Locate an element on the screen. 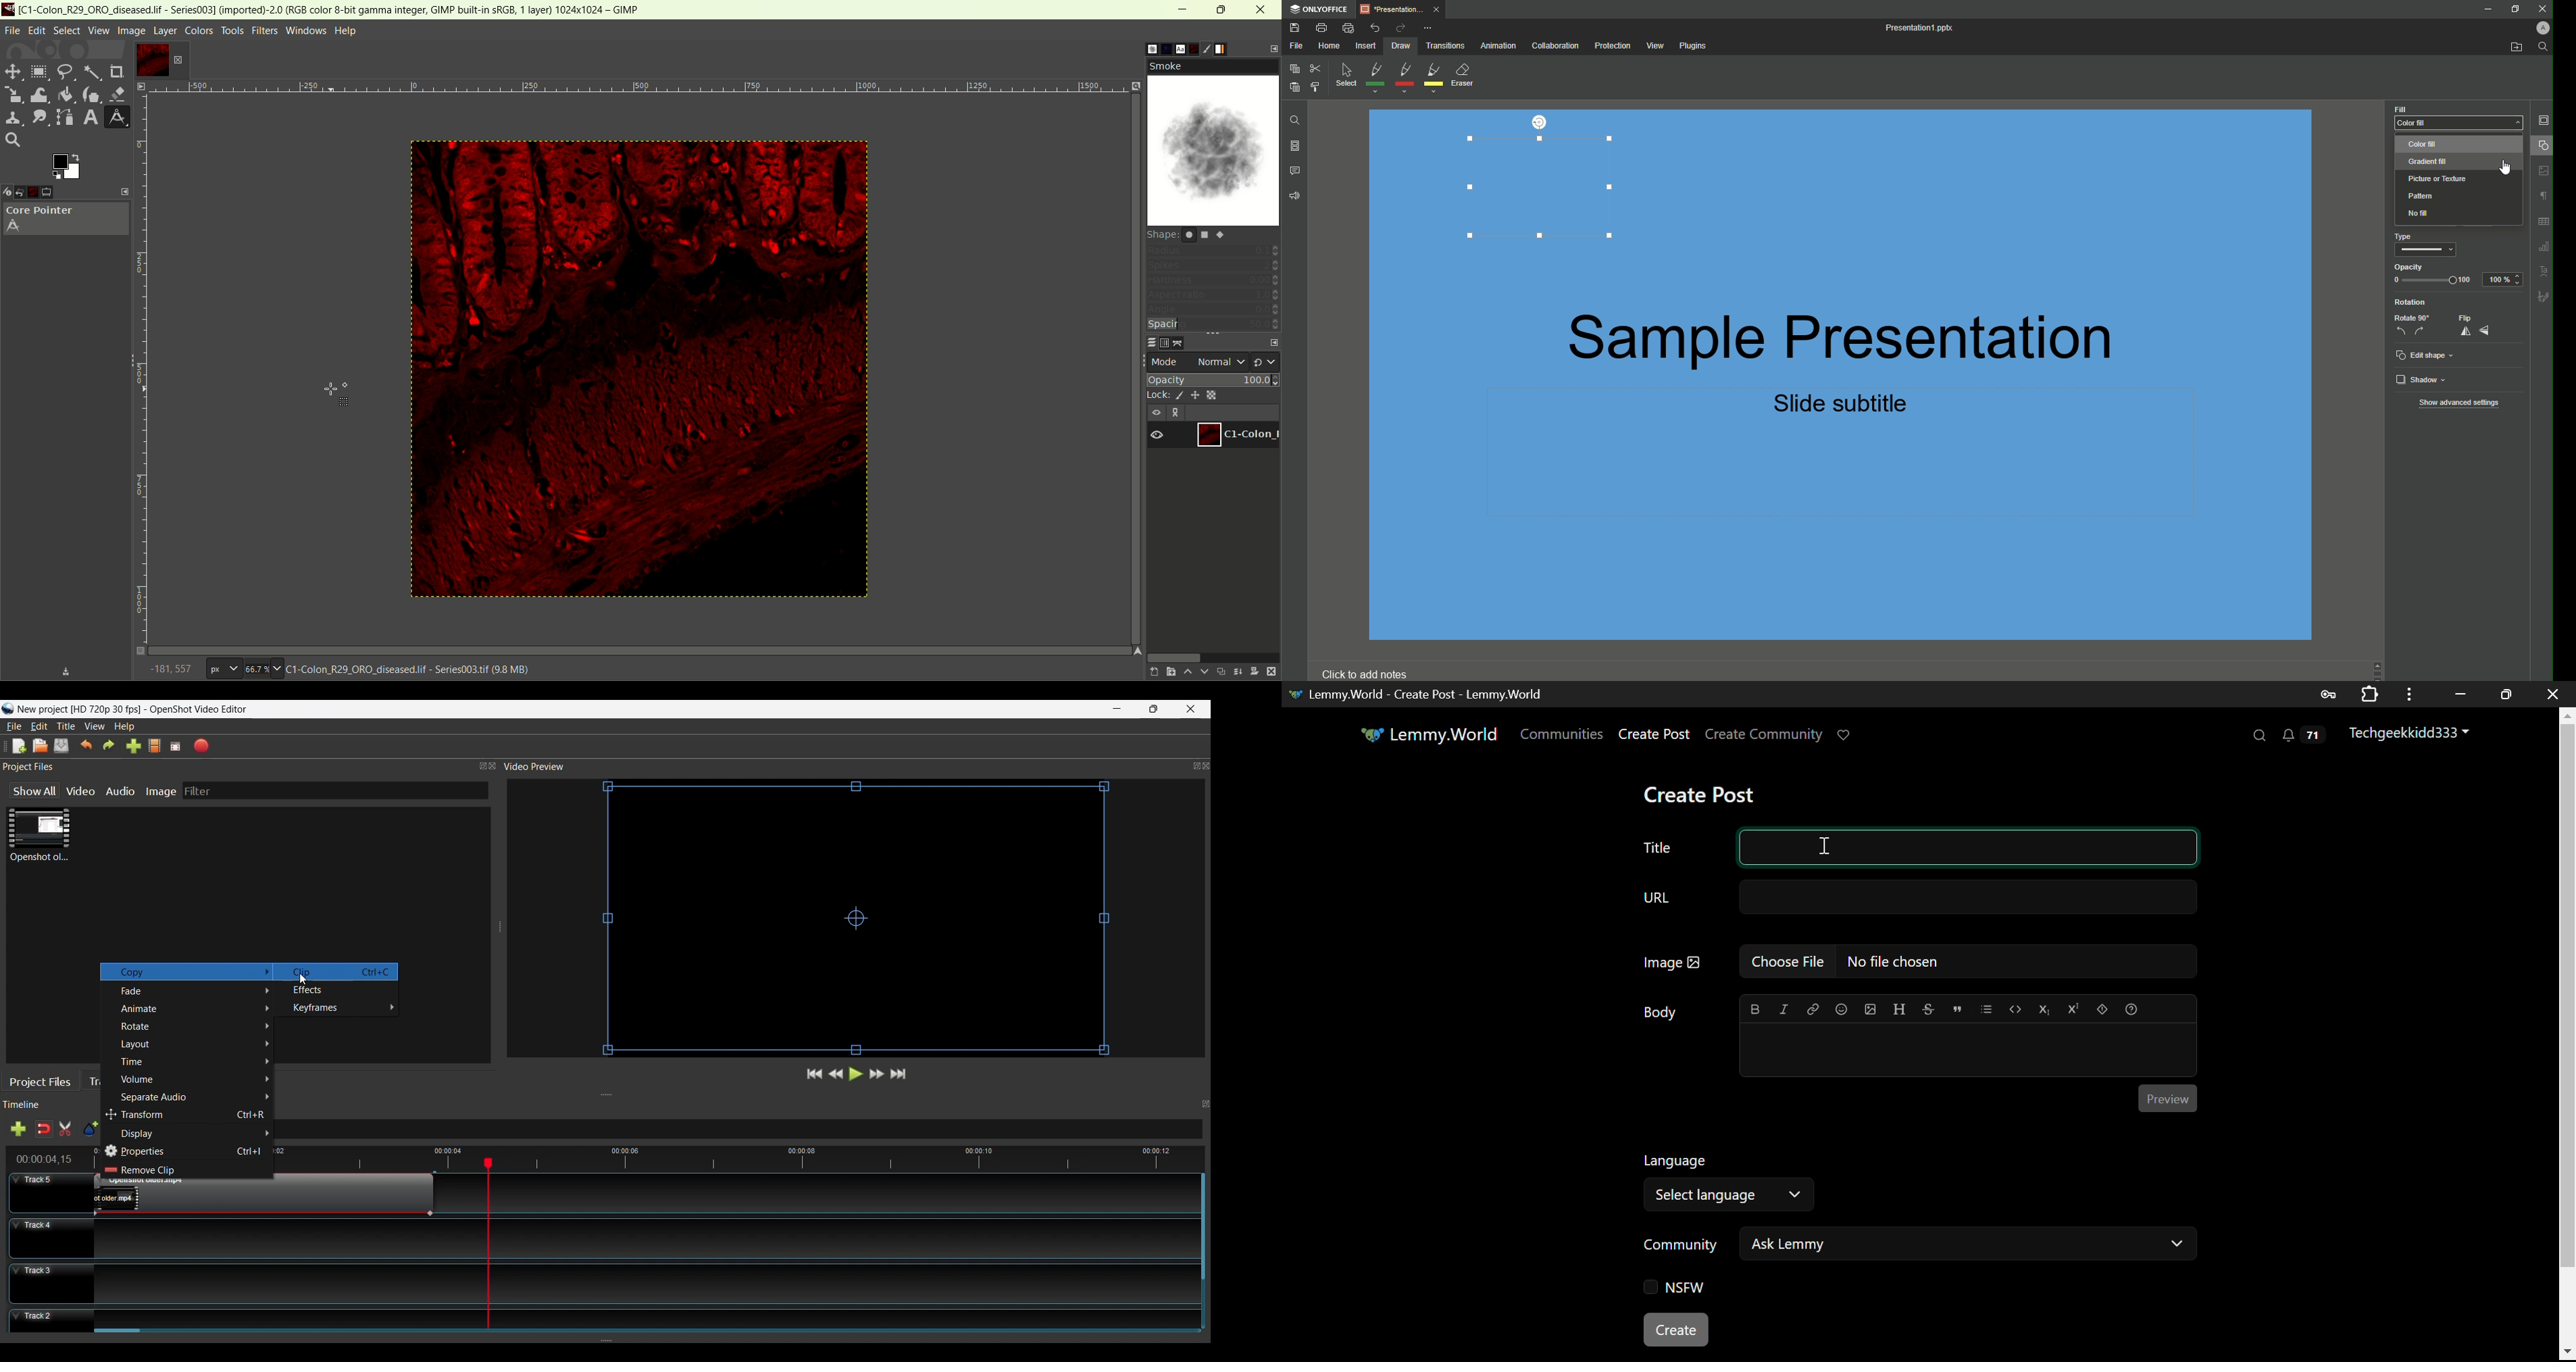 The height and width of the screenshot is (1372, 2576). Add Marker is located at coordinates (90, 1129).